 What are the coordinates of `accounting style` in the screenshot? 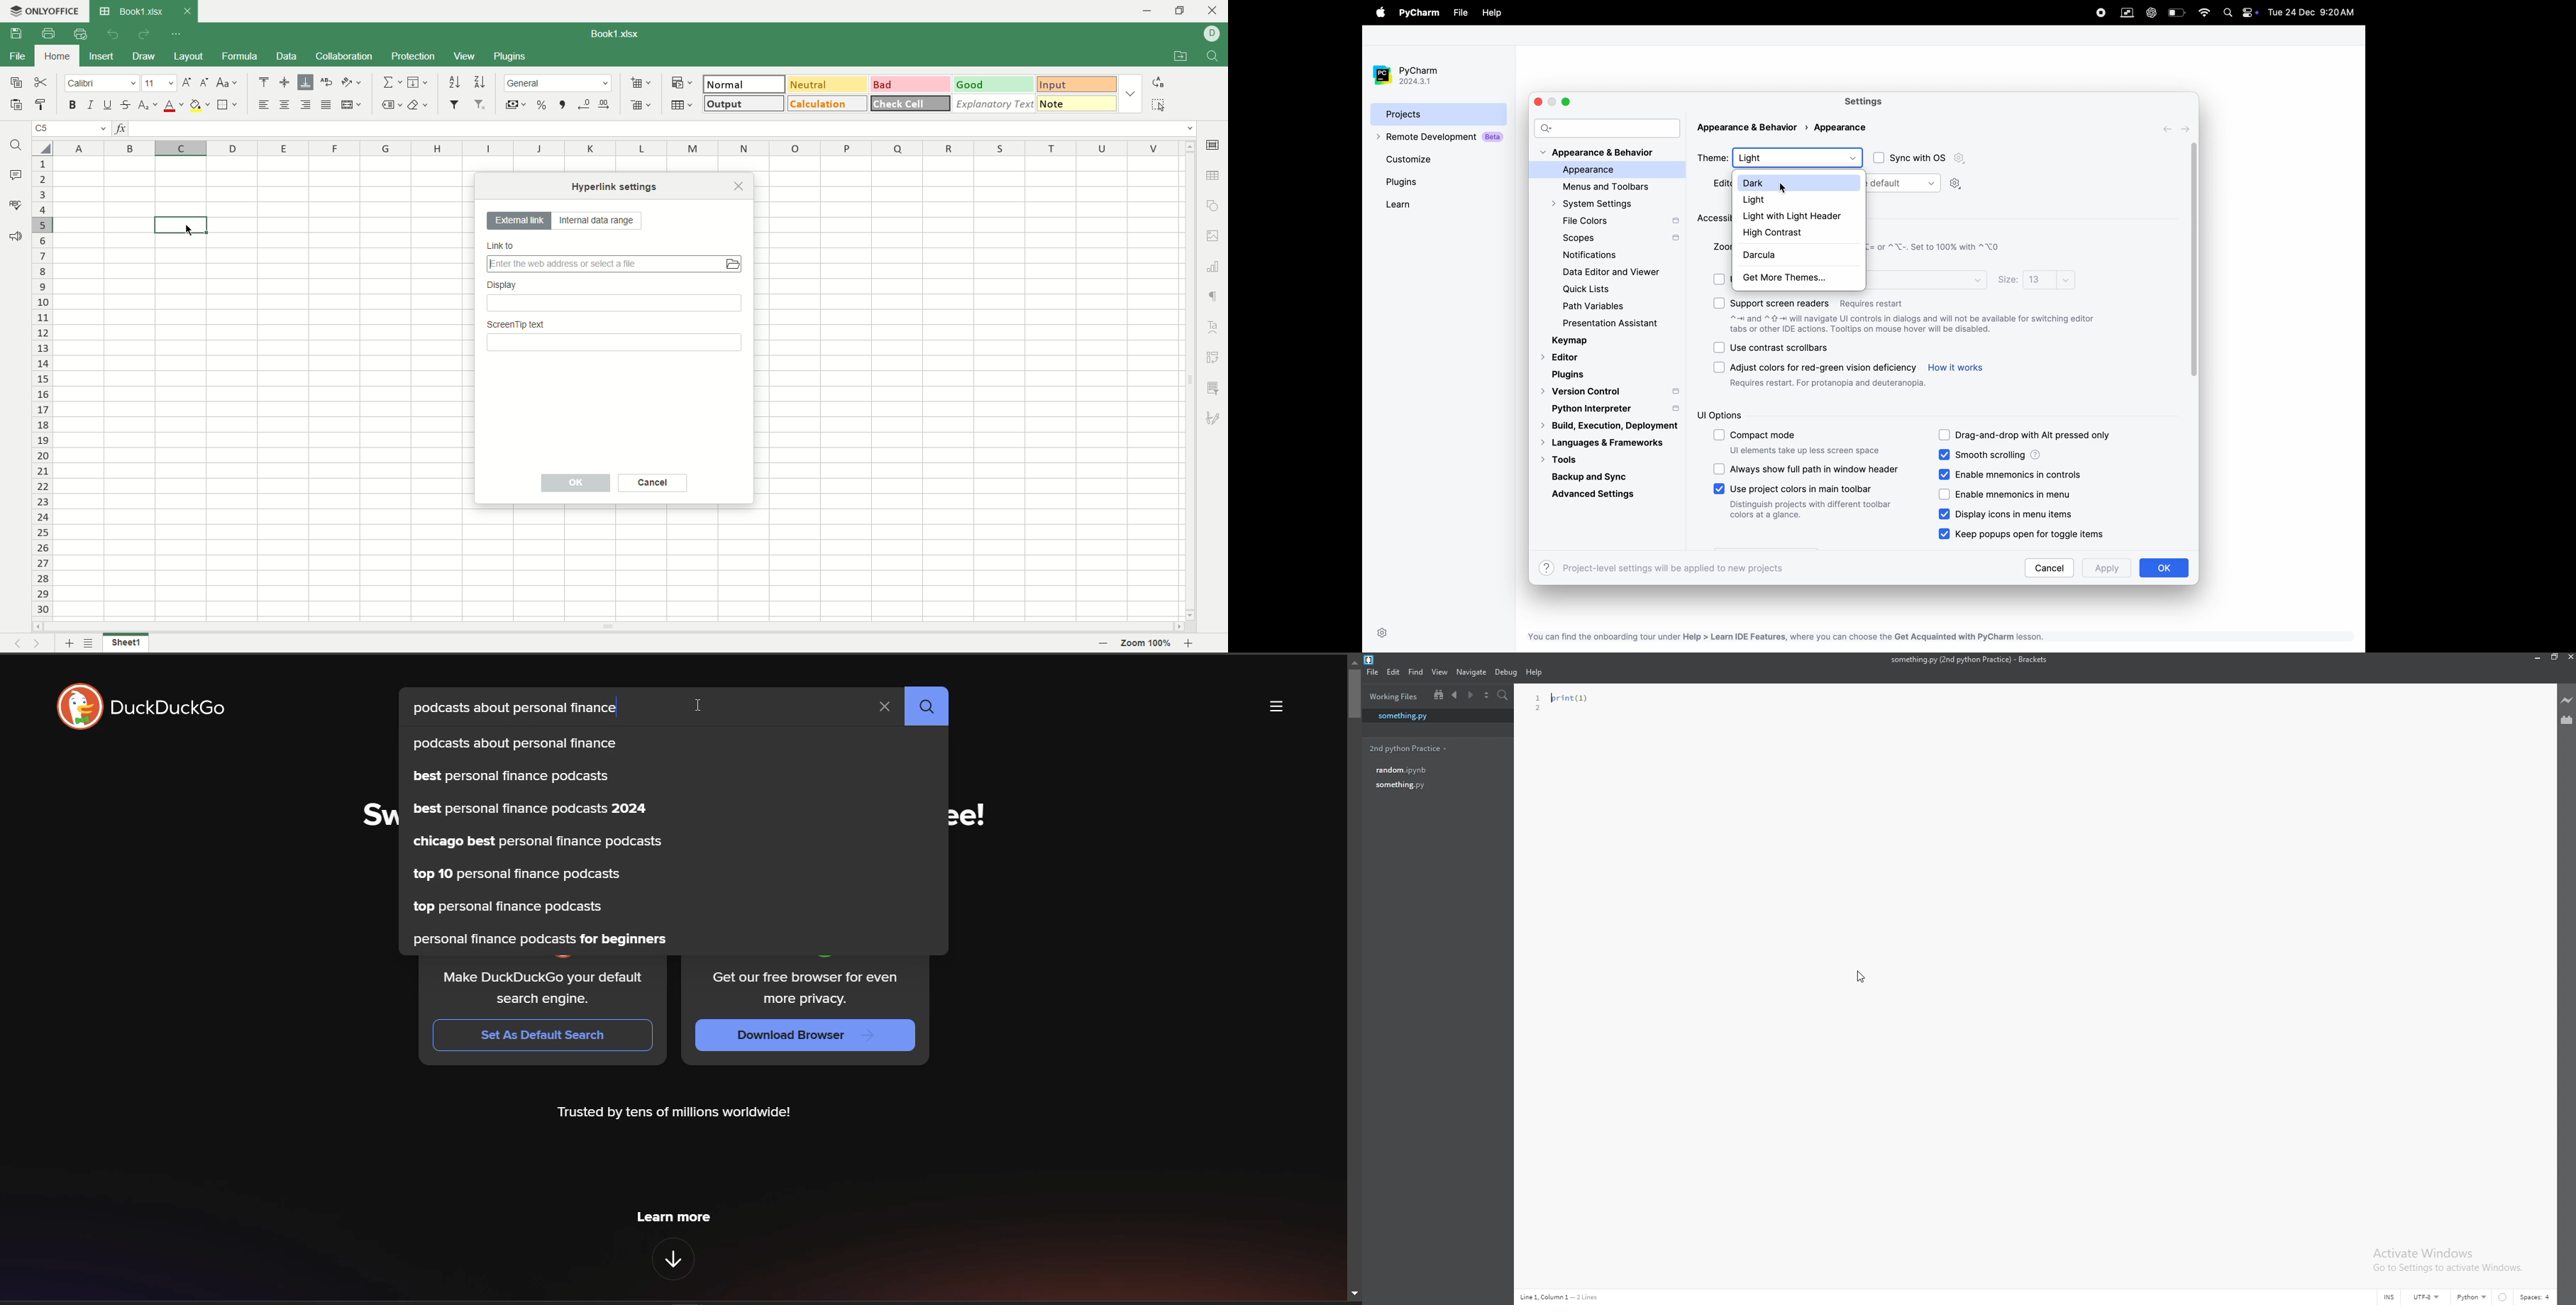 It's located at (516, 104).